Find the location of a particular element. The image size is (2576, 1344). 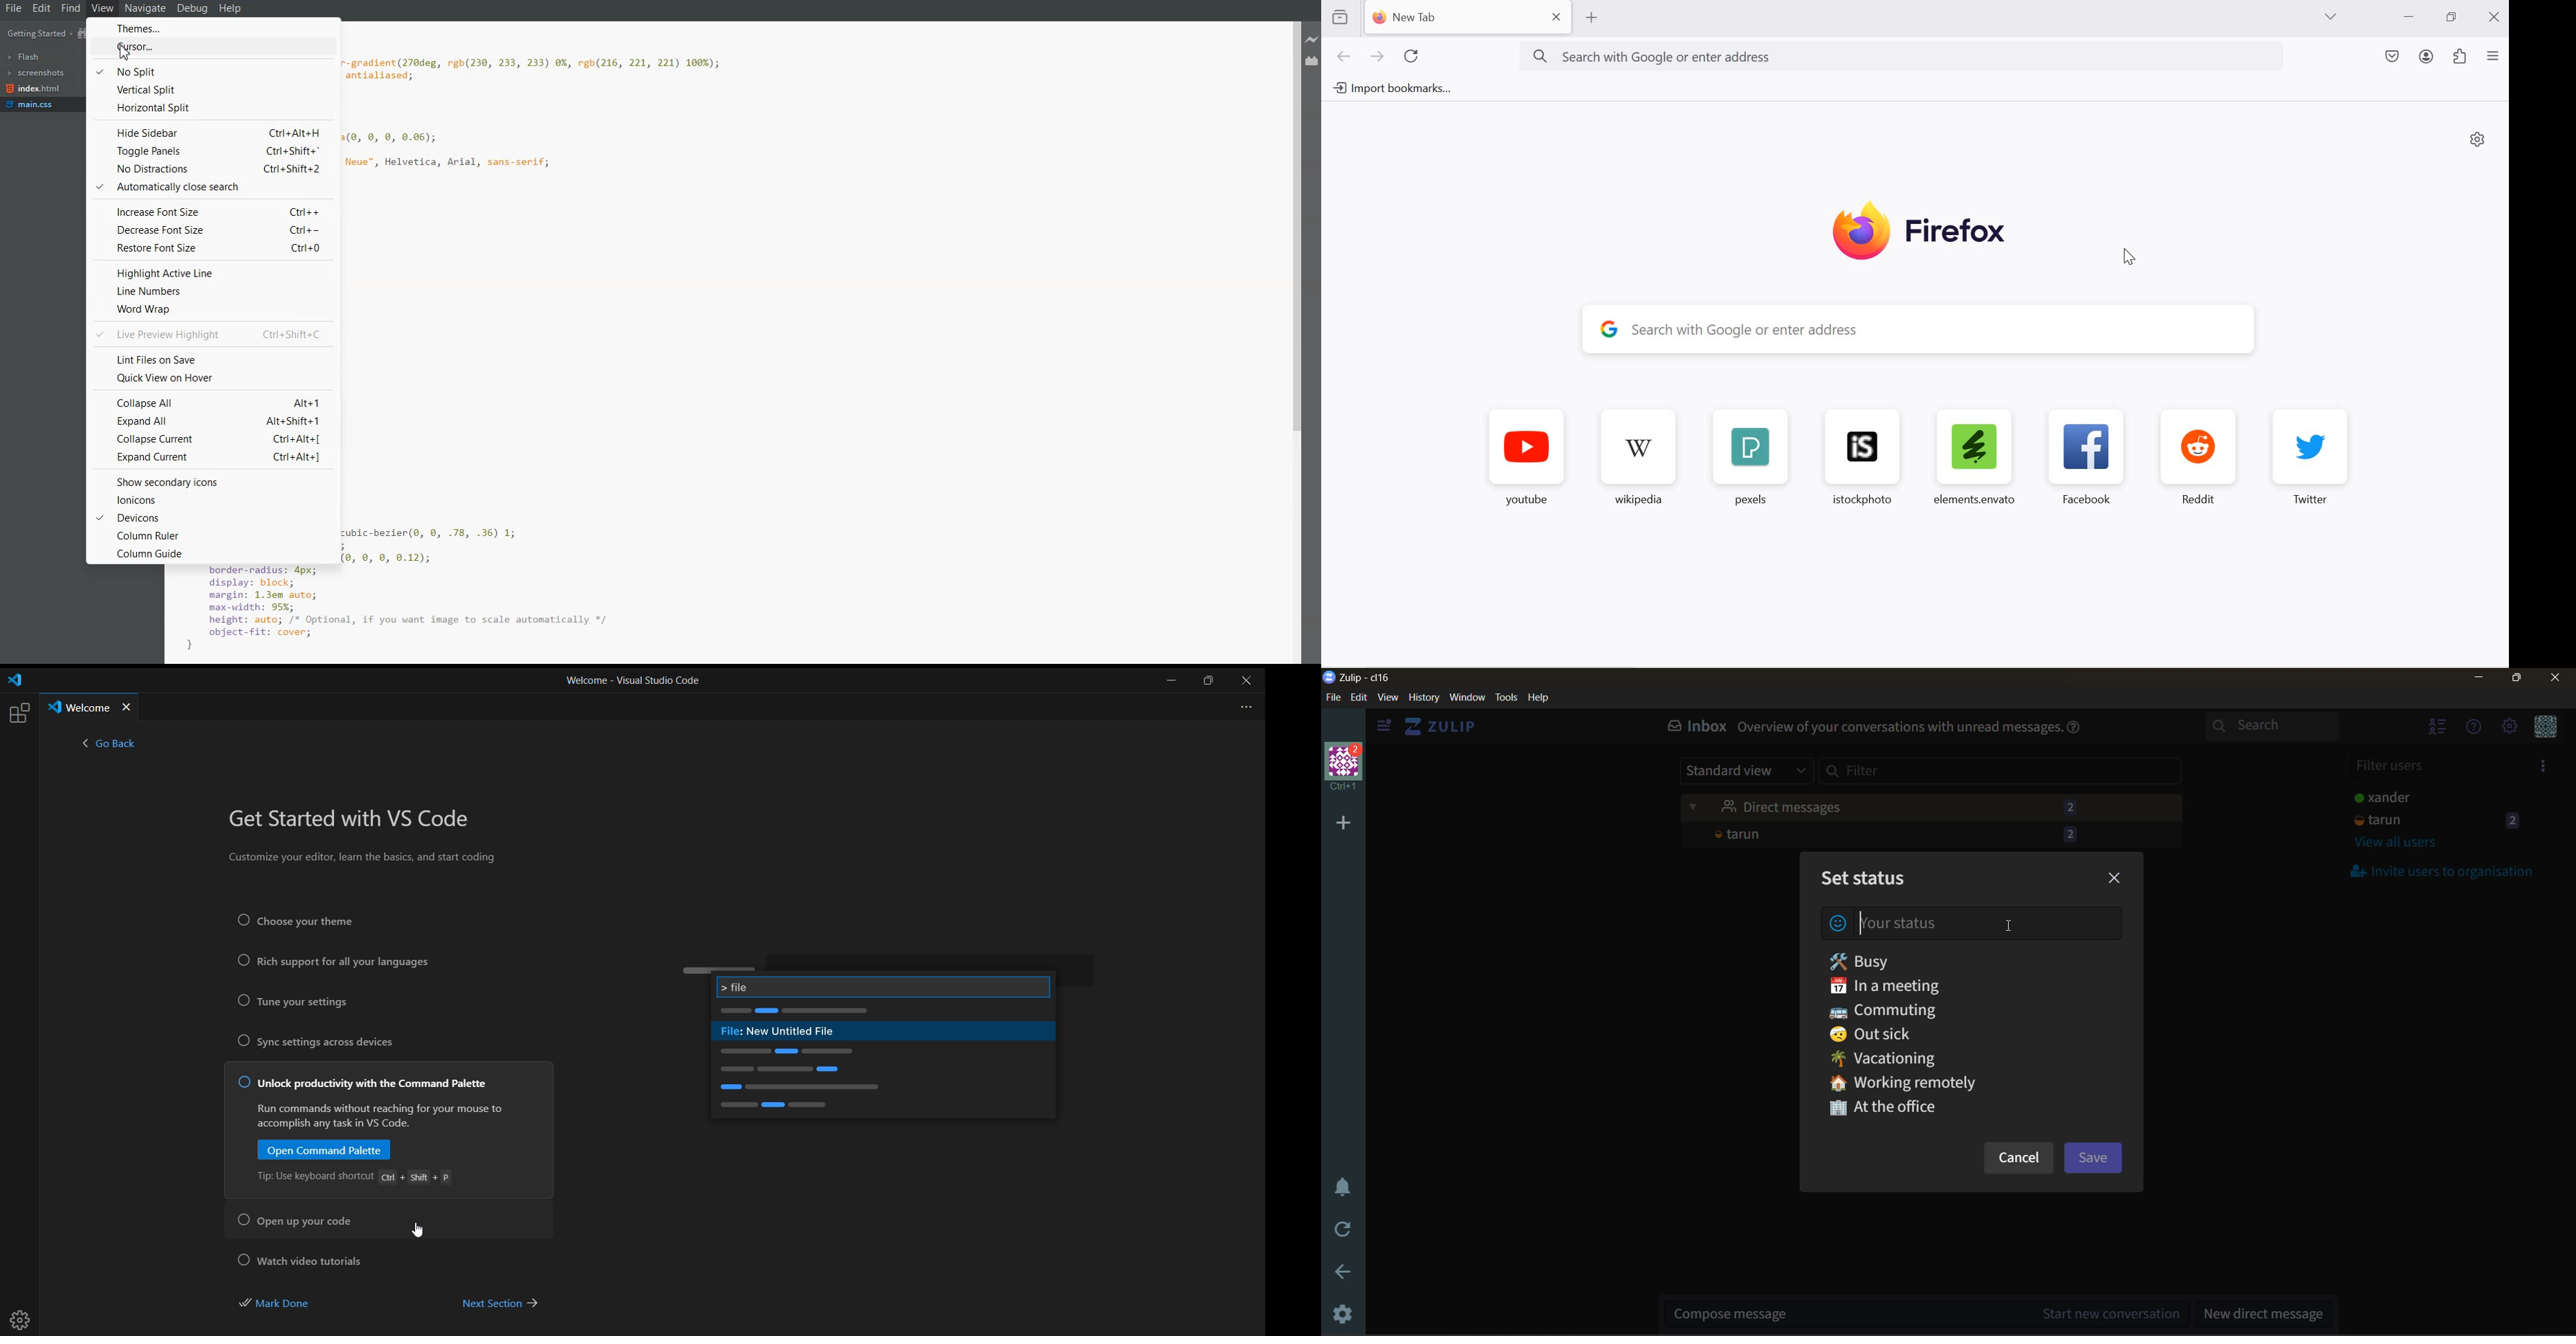

No Split is located at coordinates (212, 71).